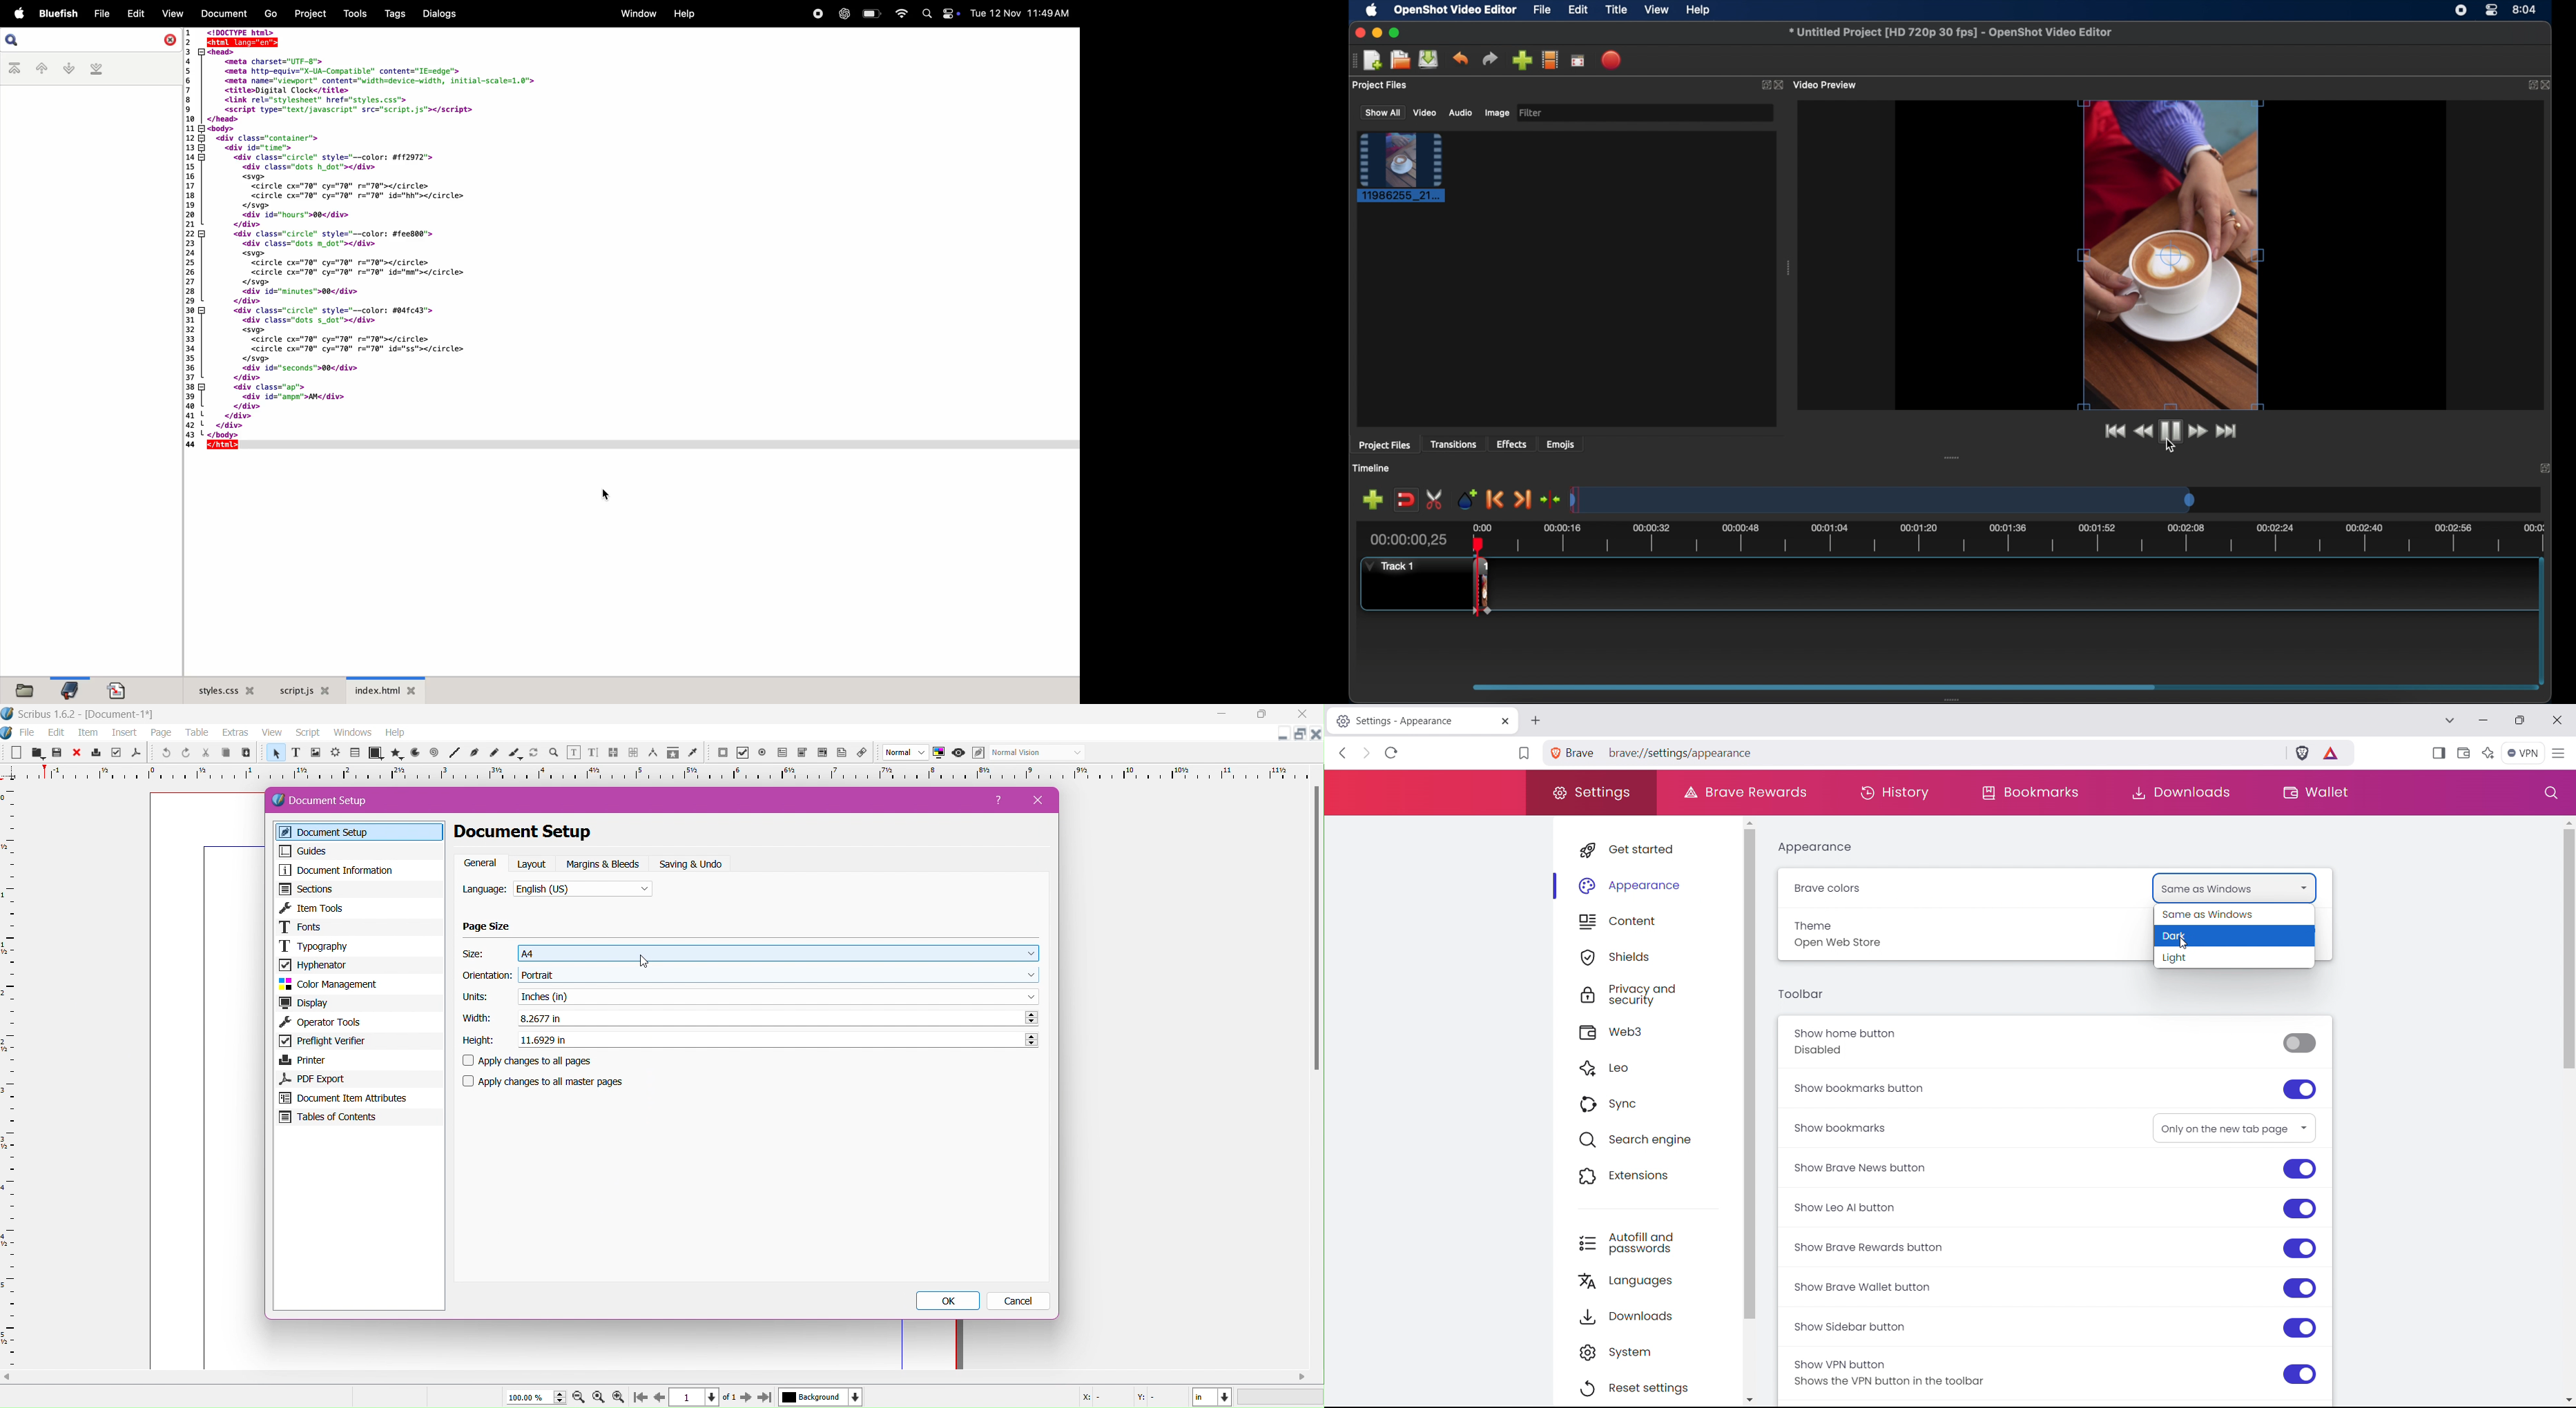 Image resolution: width=2576 pixels, height=1428 pixels. What do you see at coordinates (355, 14) in the screenshot?
I see `tools` at bounding box center [355, 14].